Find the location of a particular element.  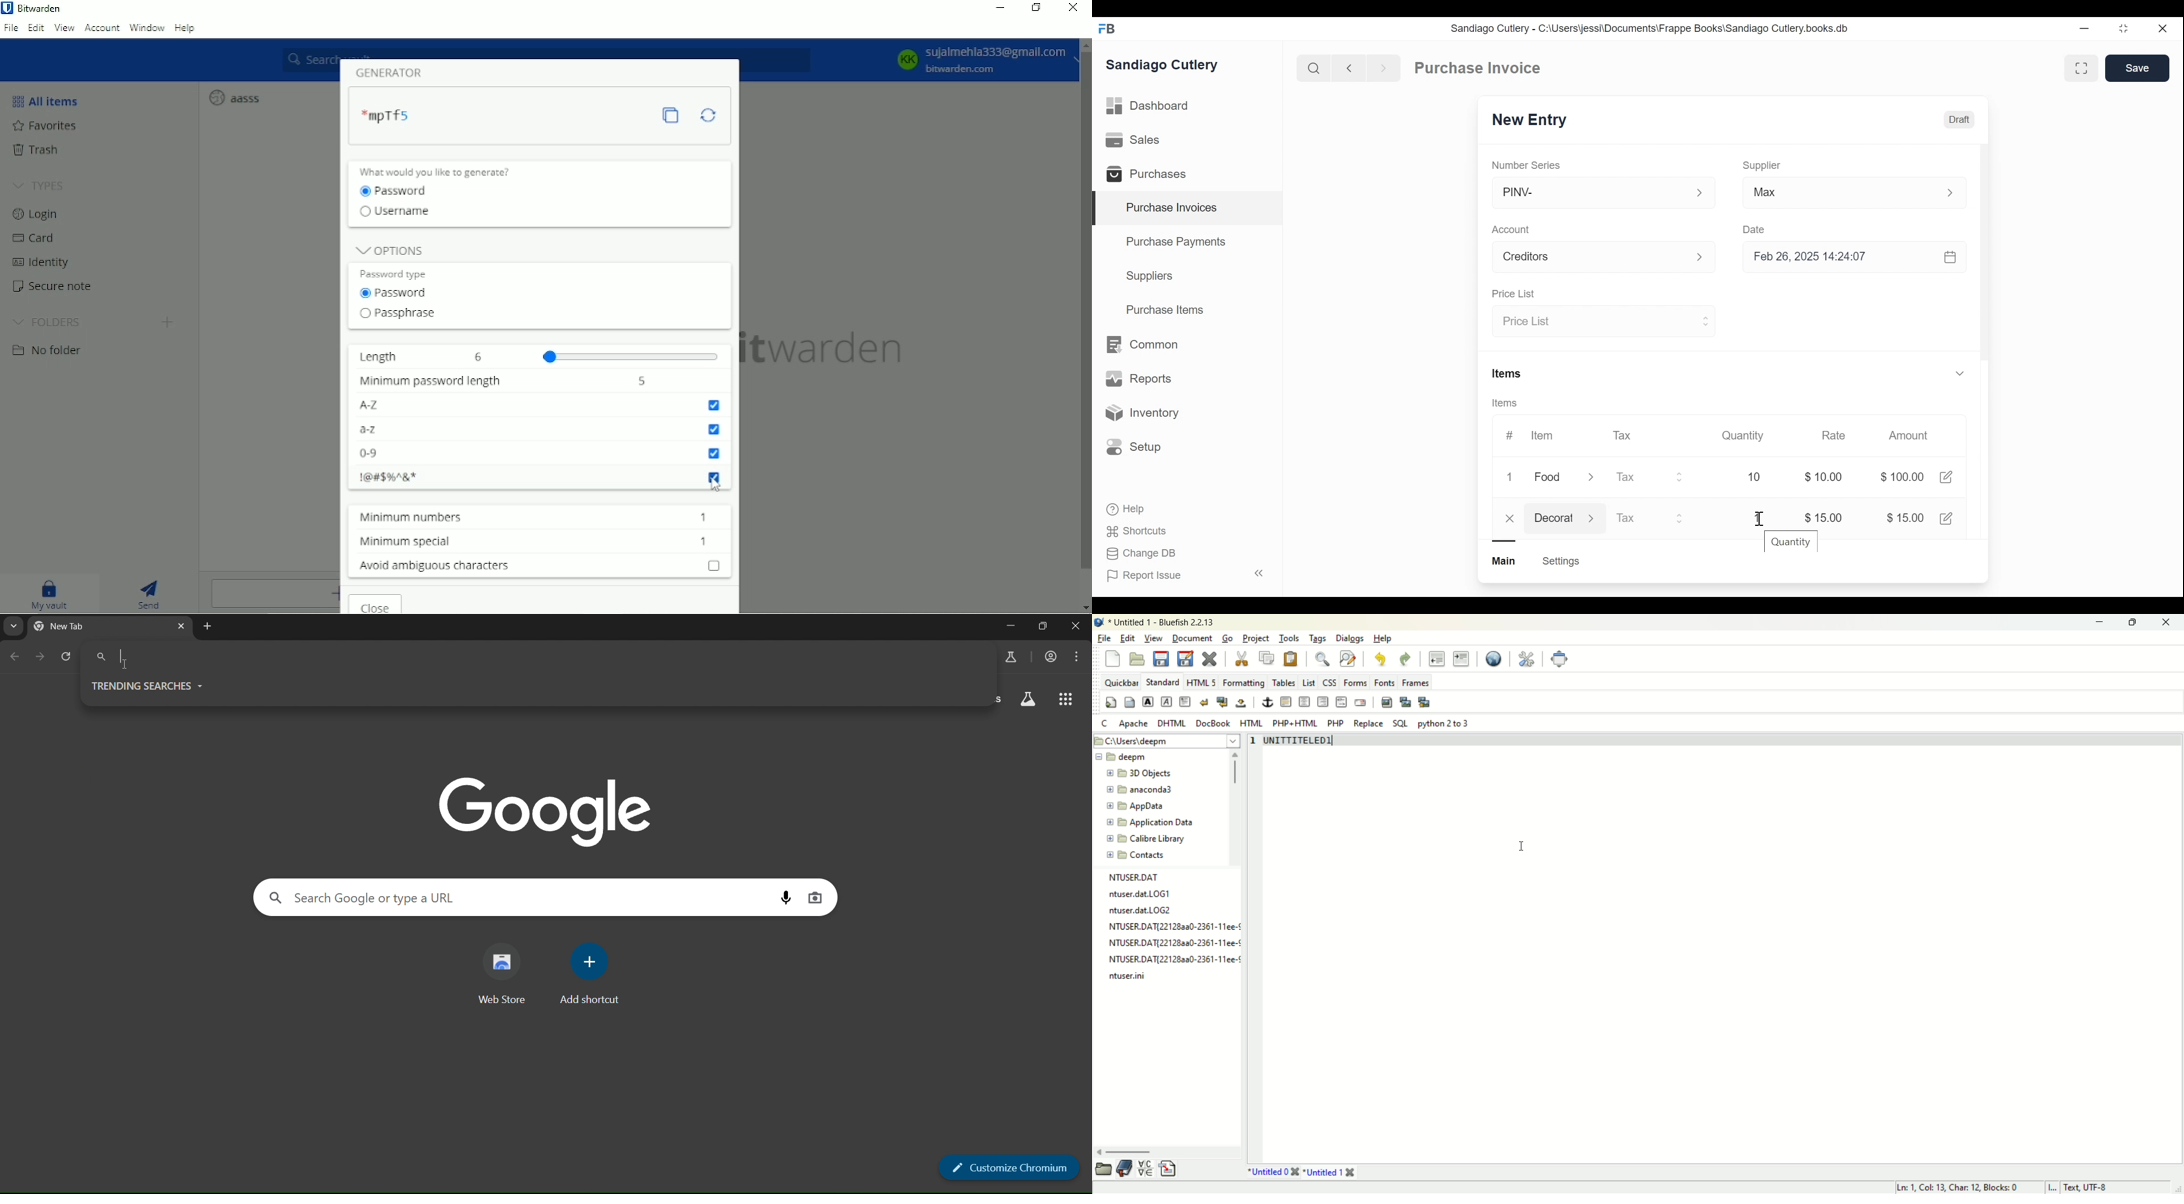

tags is located at coordinates (1318, 639).